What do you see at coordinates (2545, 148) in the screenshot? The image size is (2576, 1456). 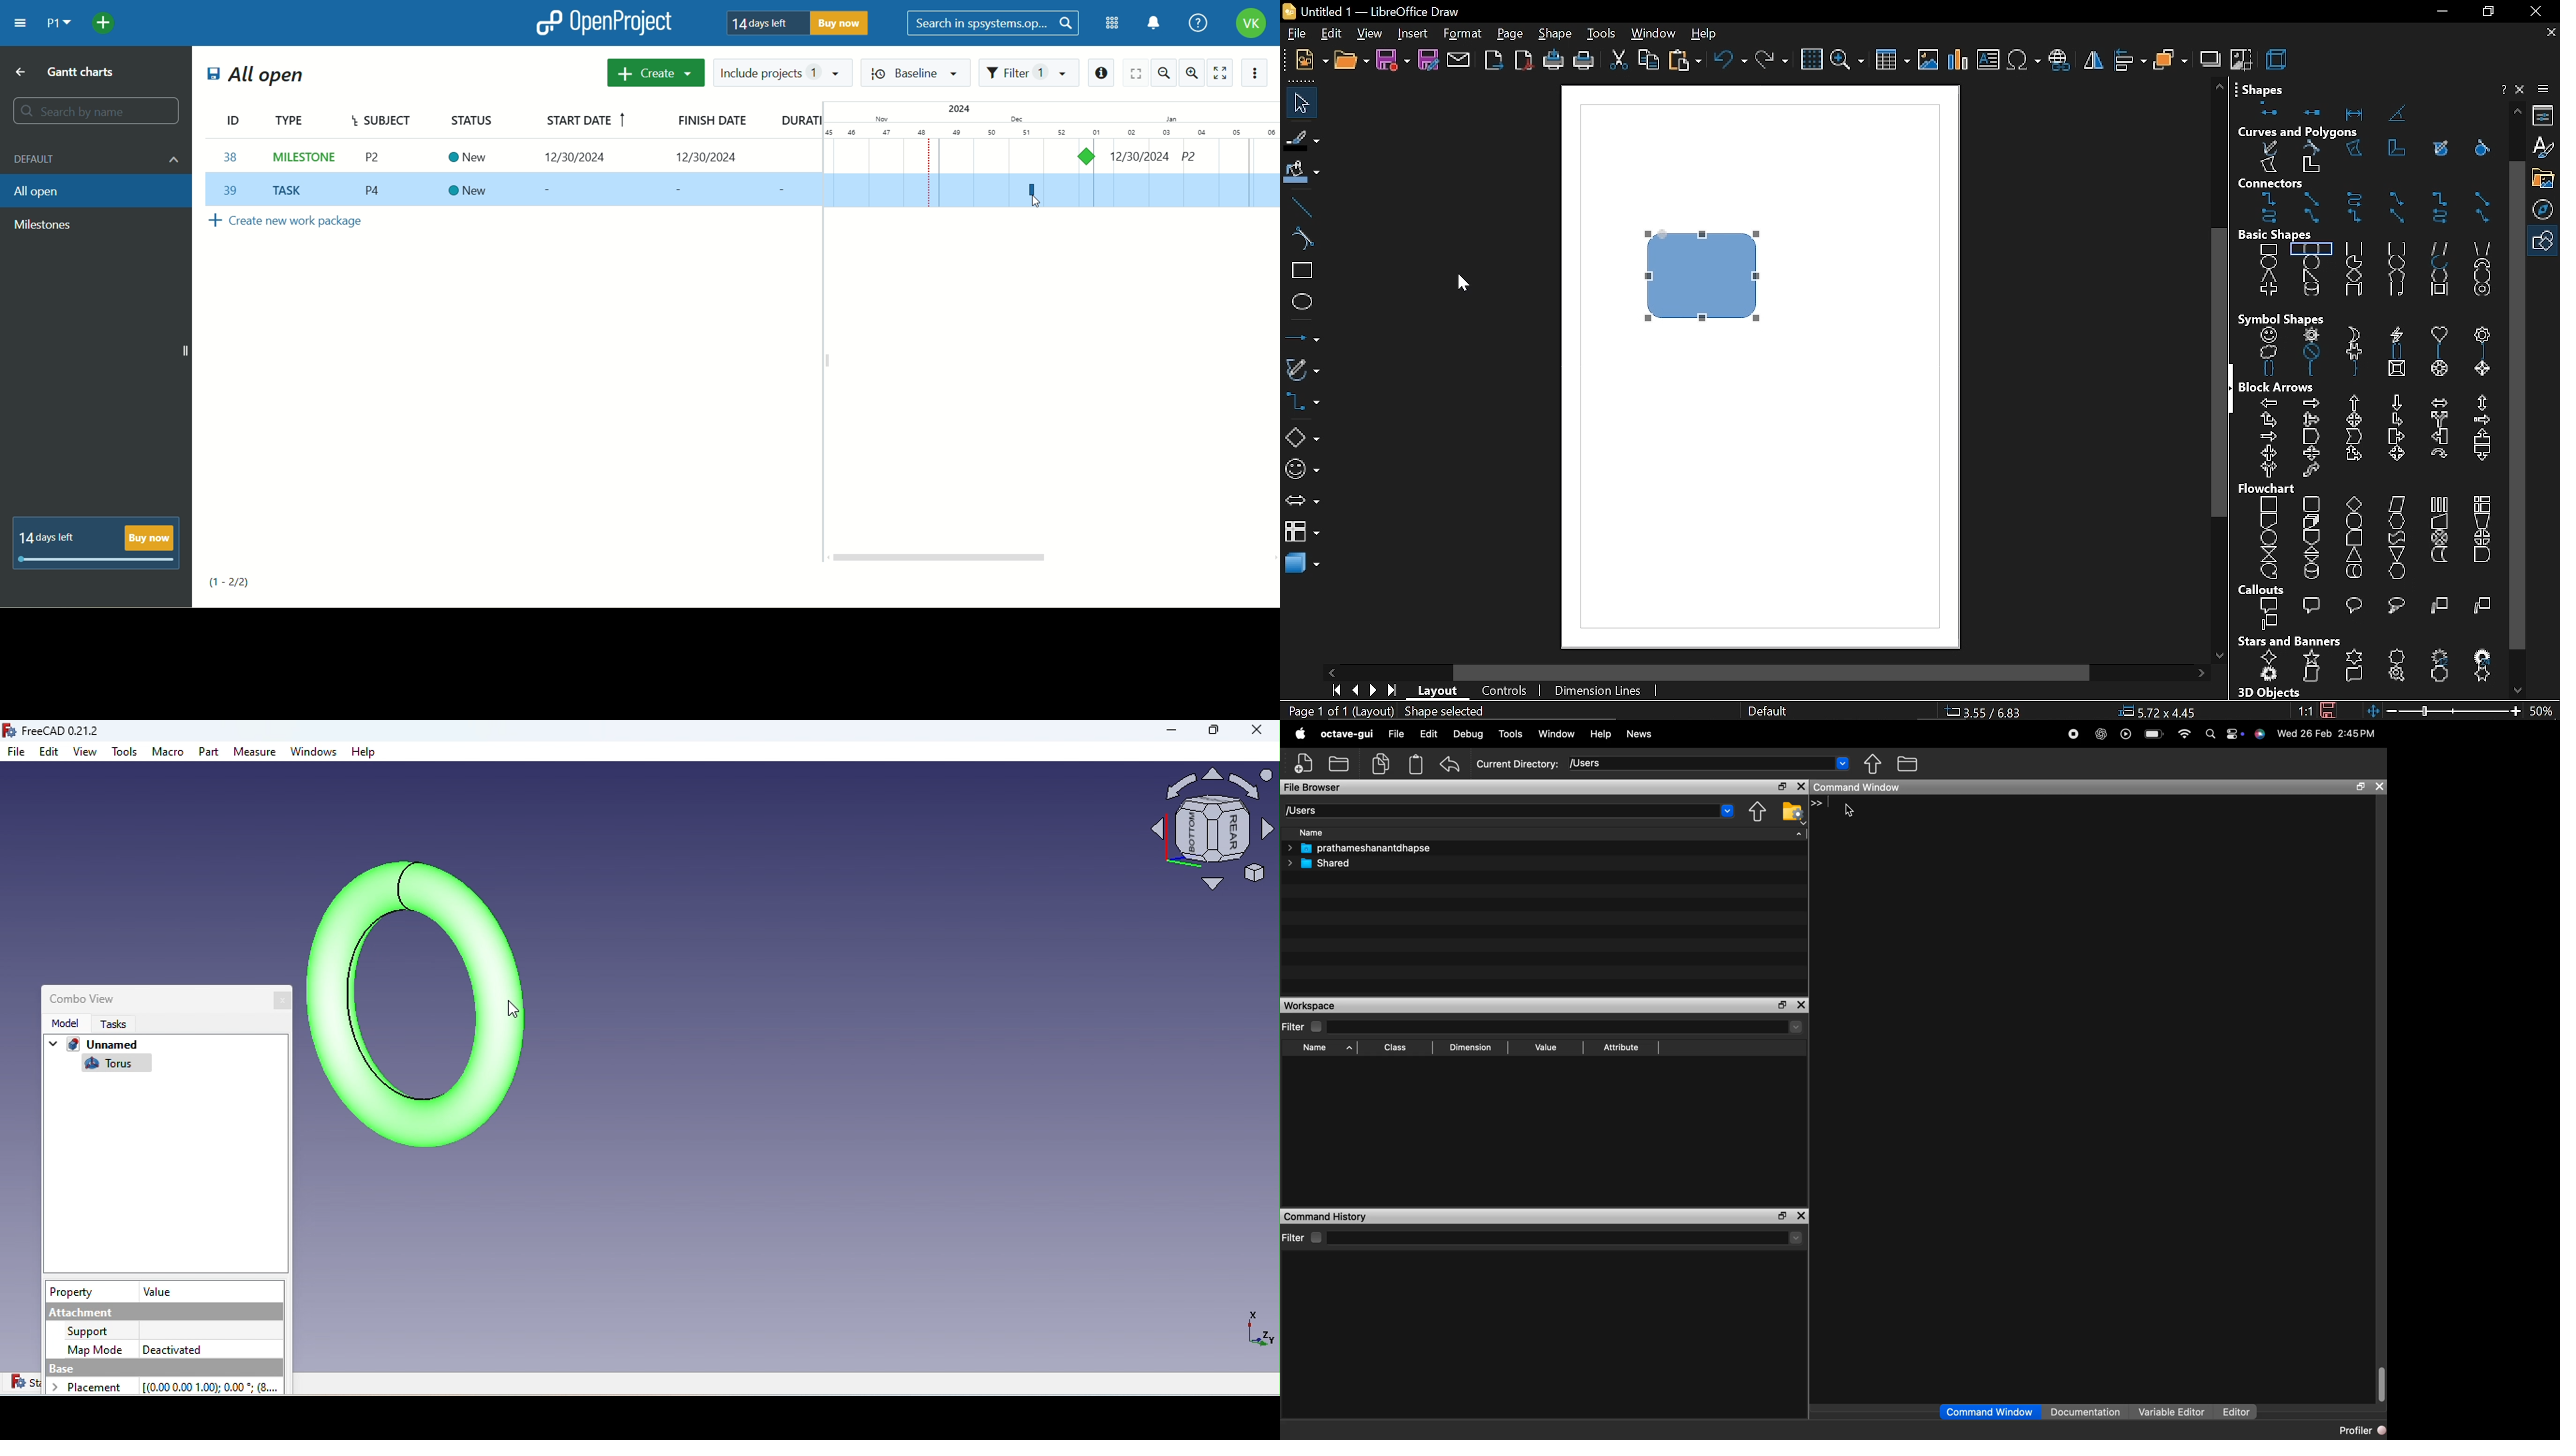 I see `styles` at bounding box center [2545, 148].